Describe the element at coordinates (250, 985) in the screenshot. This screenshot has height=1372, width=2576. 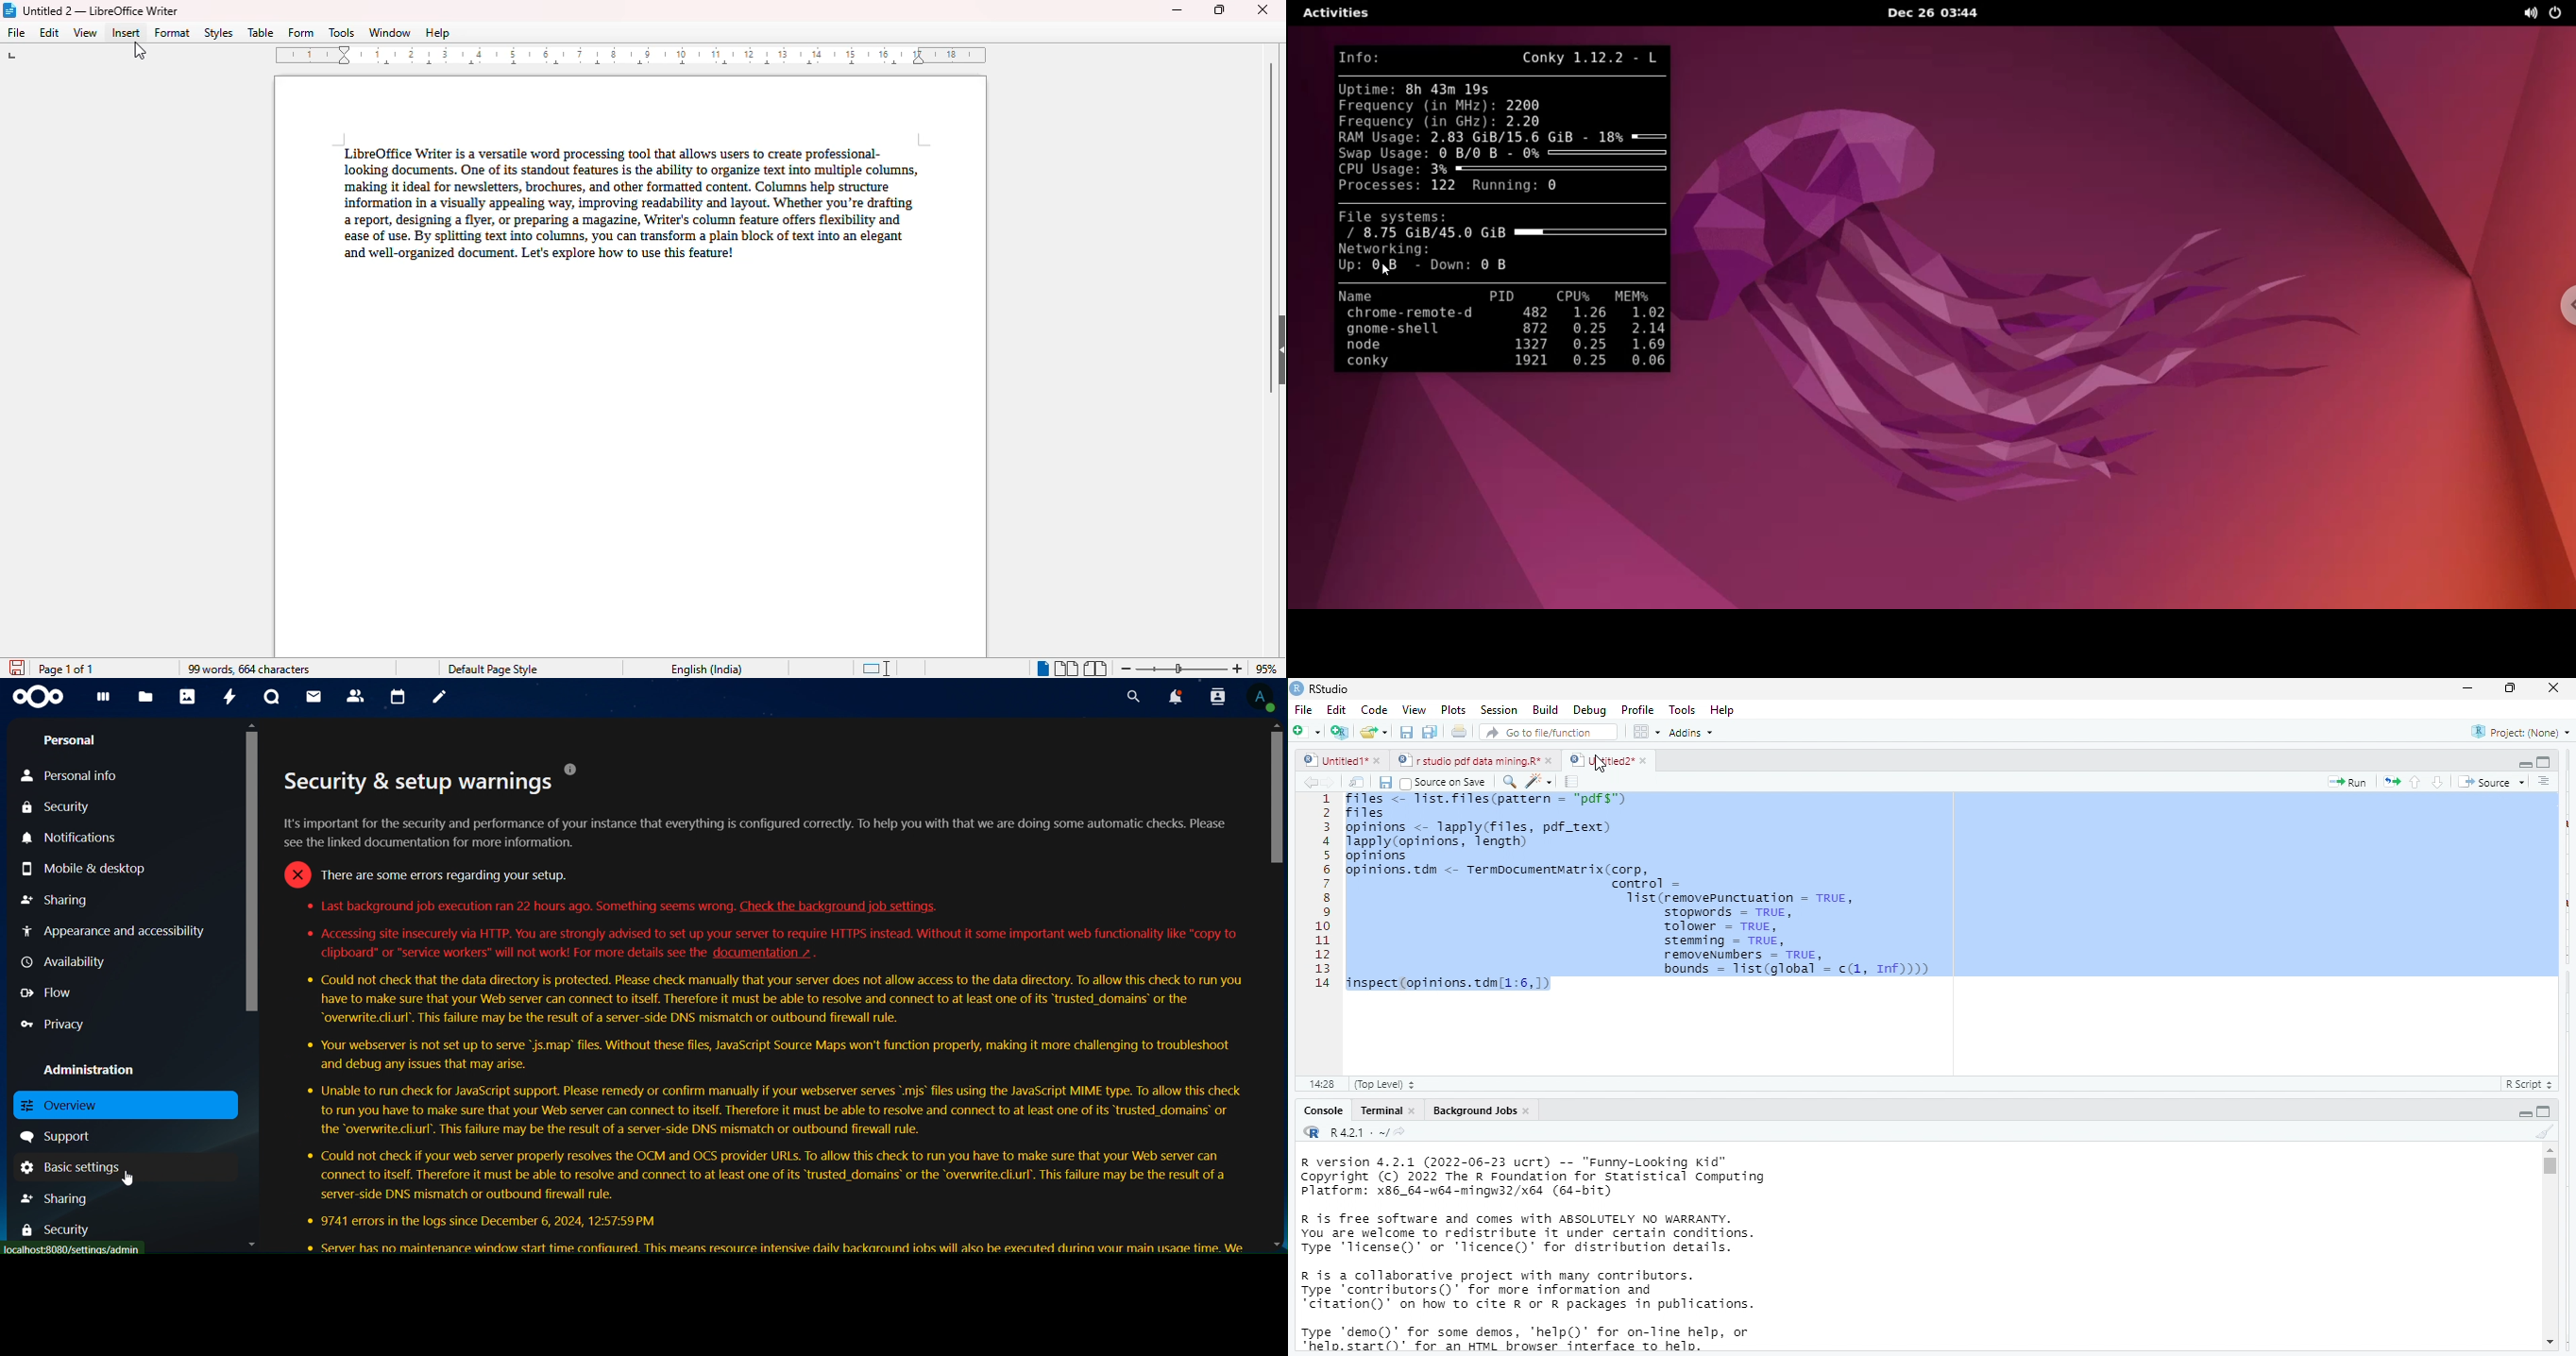
I see `Scrollbar` at that location.